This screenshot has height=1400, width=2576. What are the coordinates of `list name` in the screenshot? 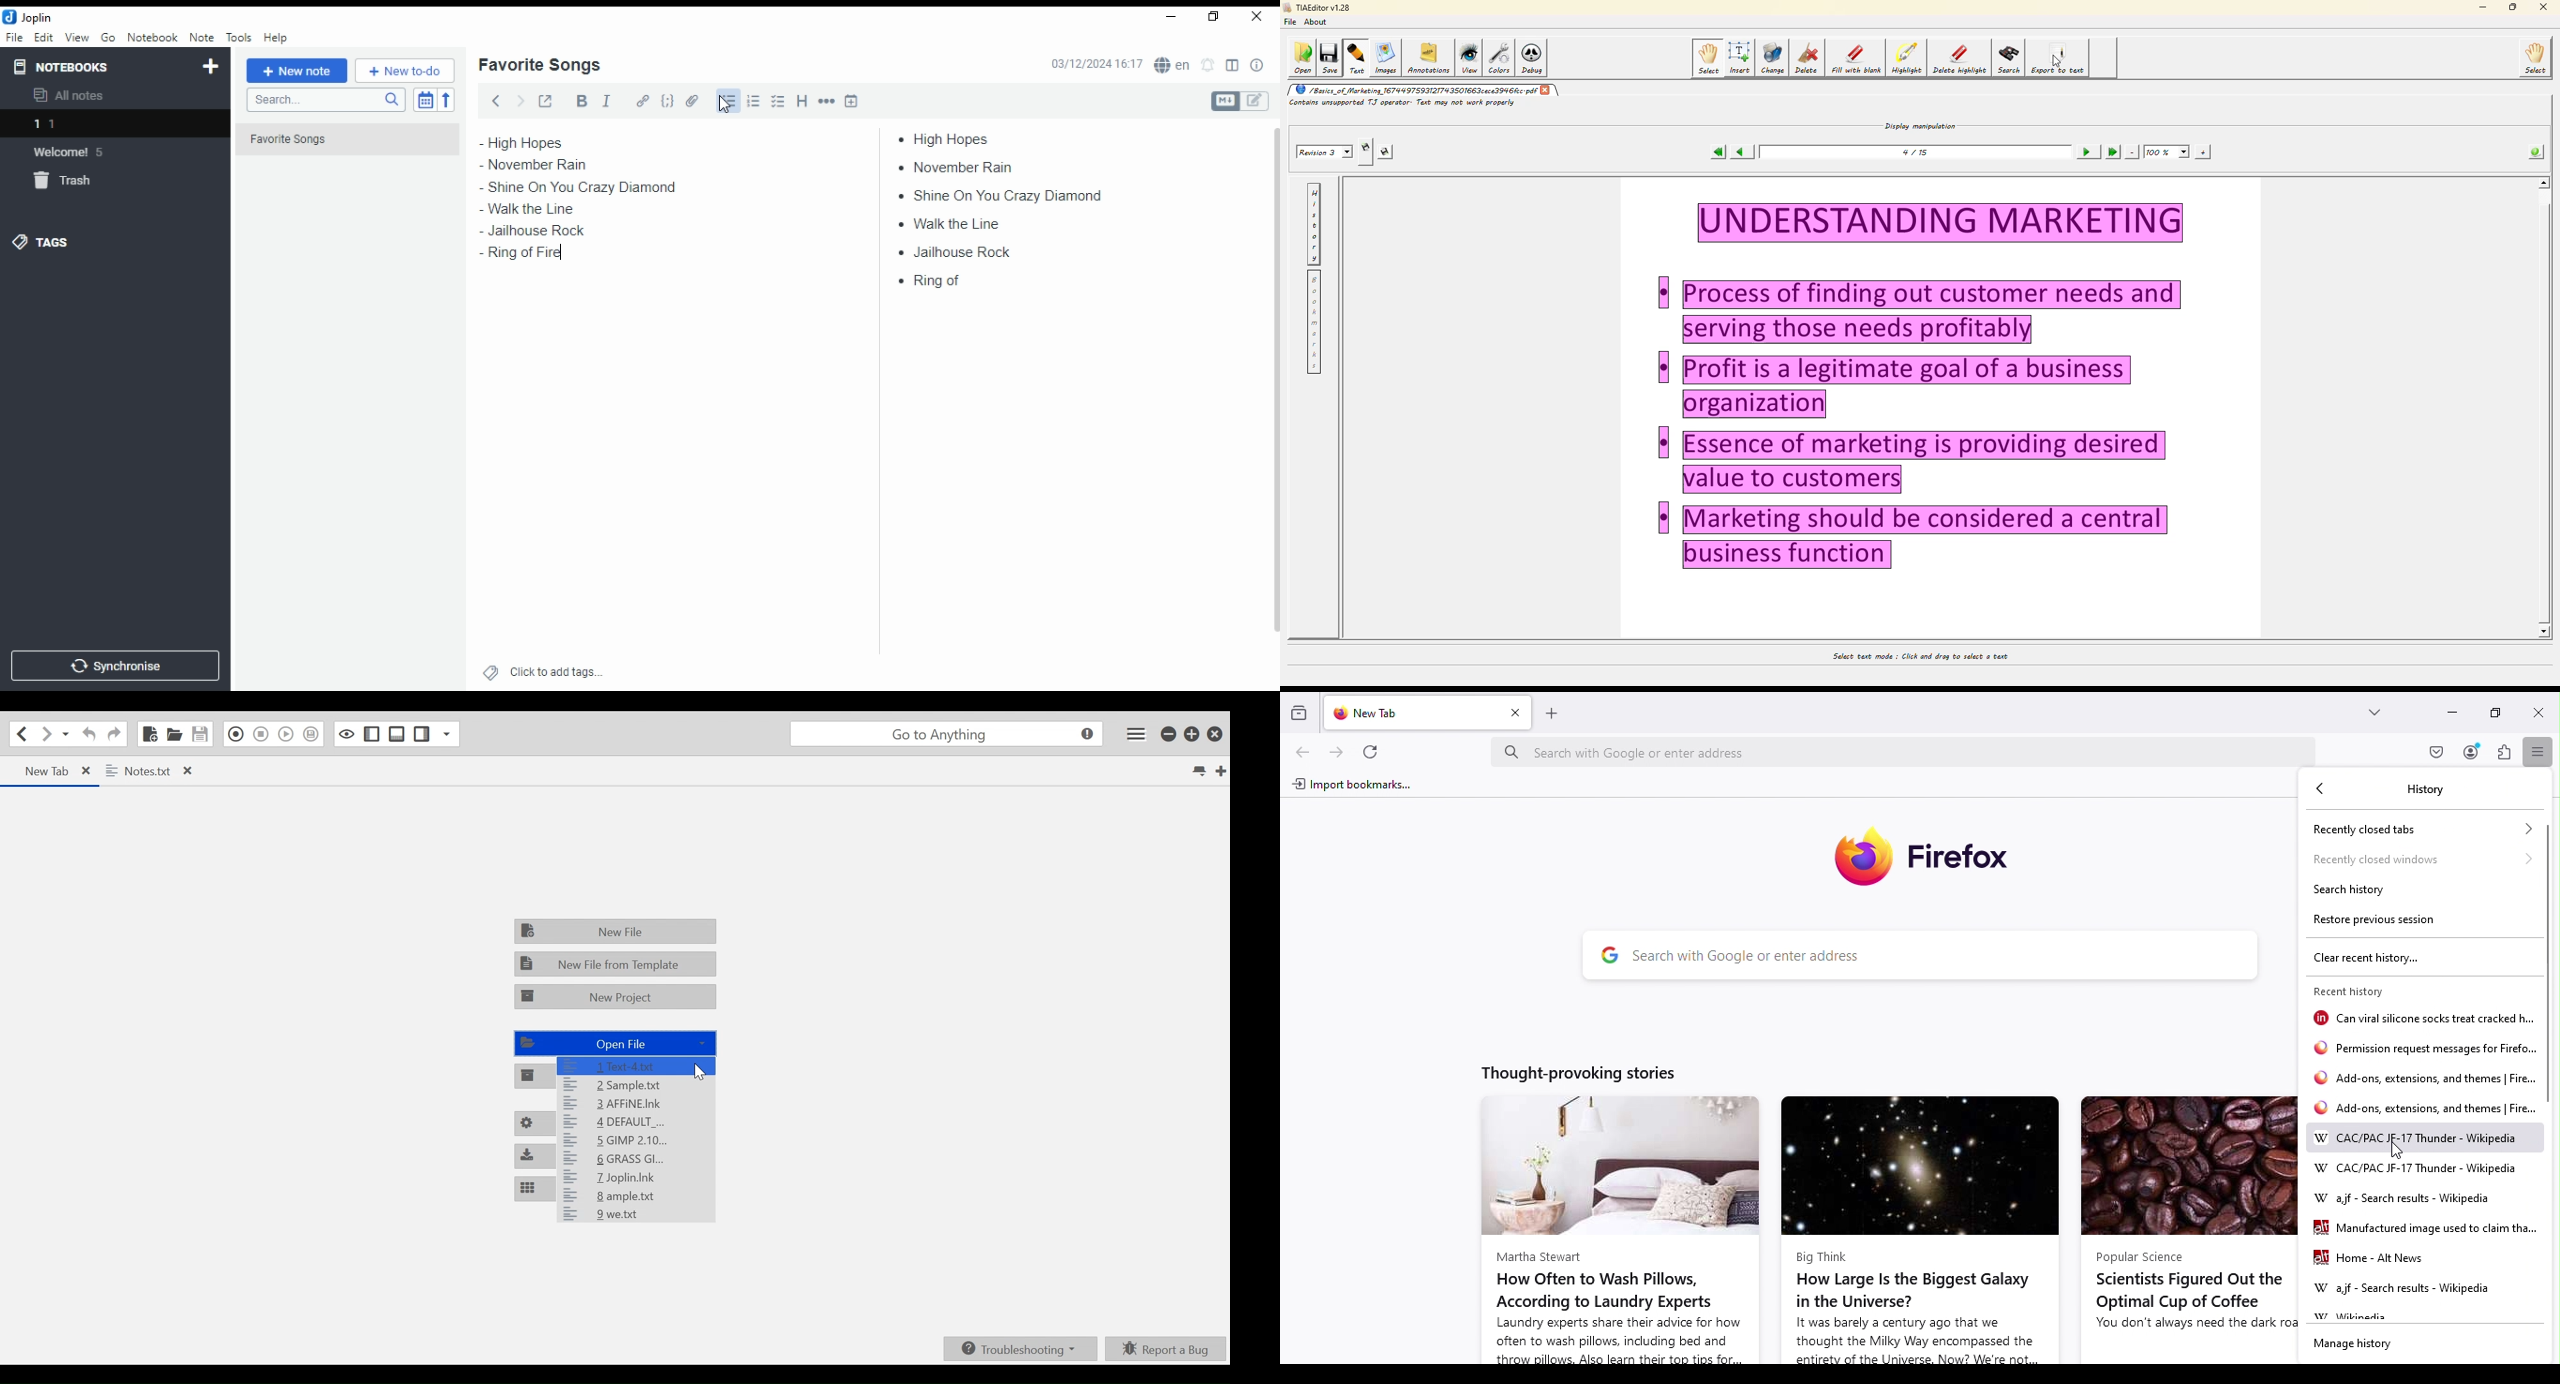 It's located at (539, 66).